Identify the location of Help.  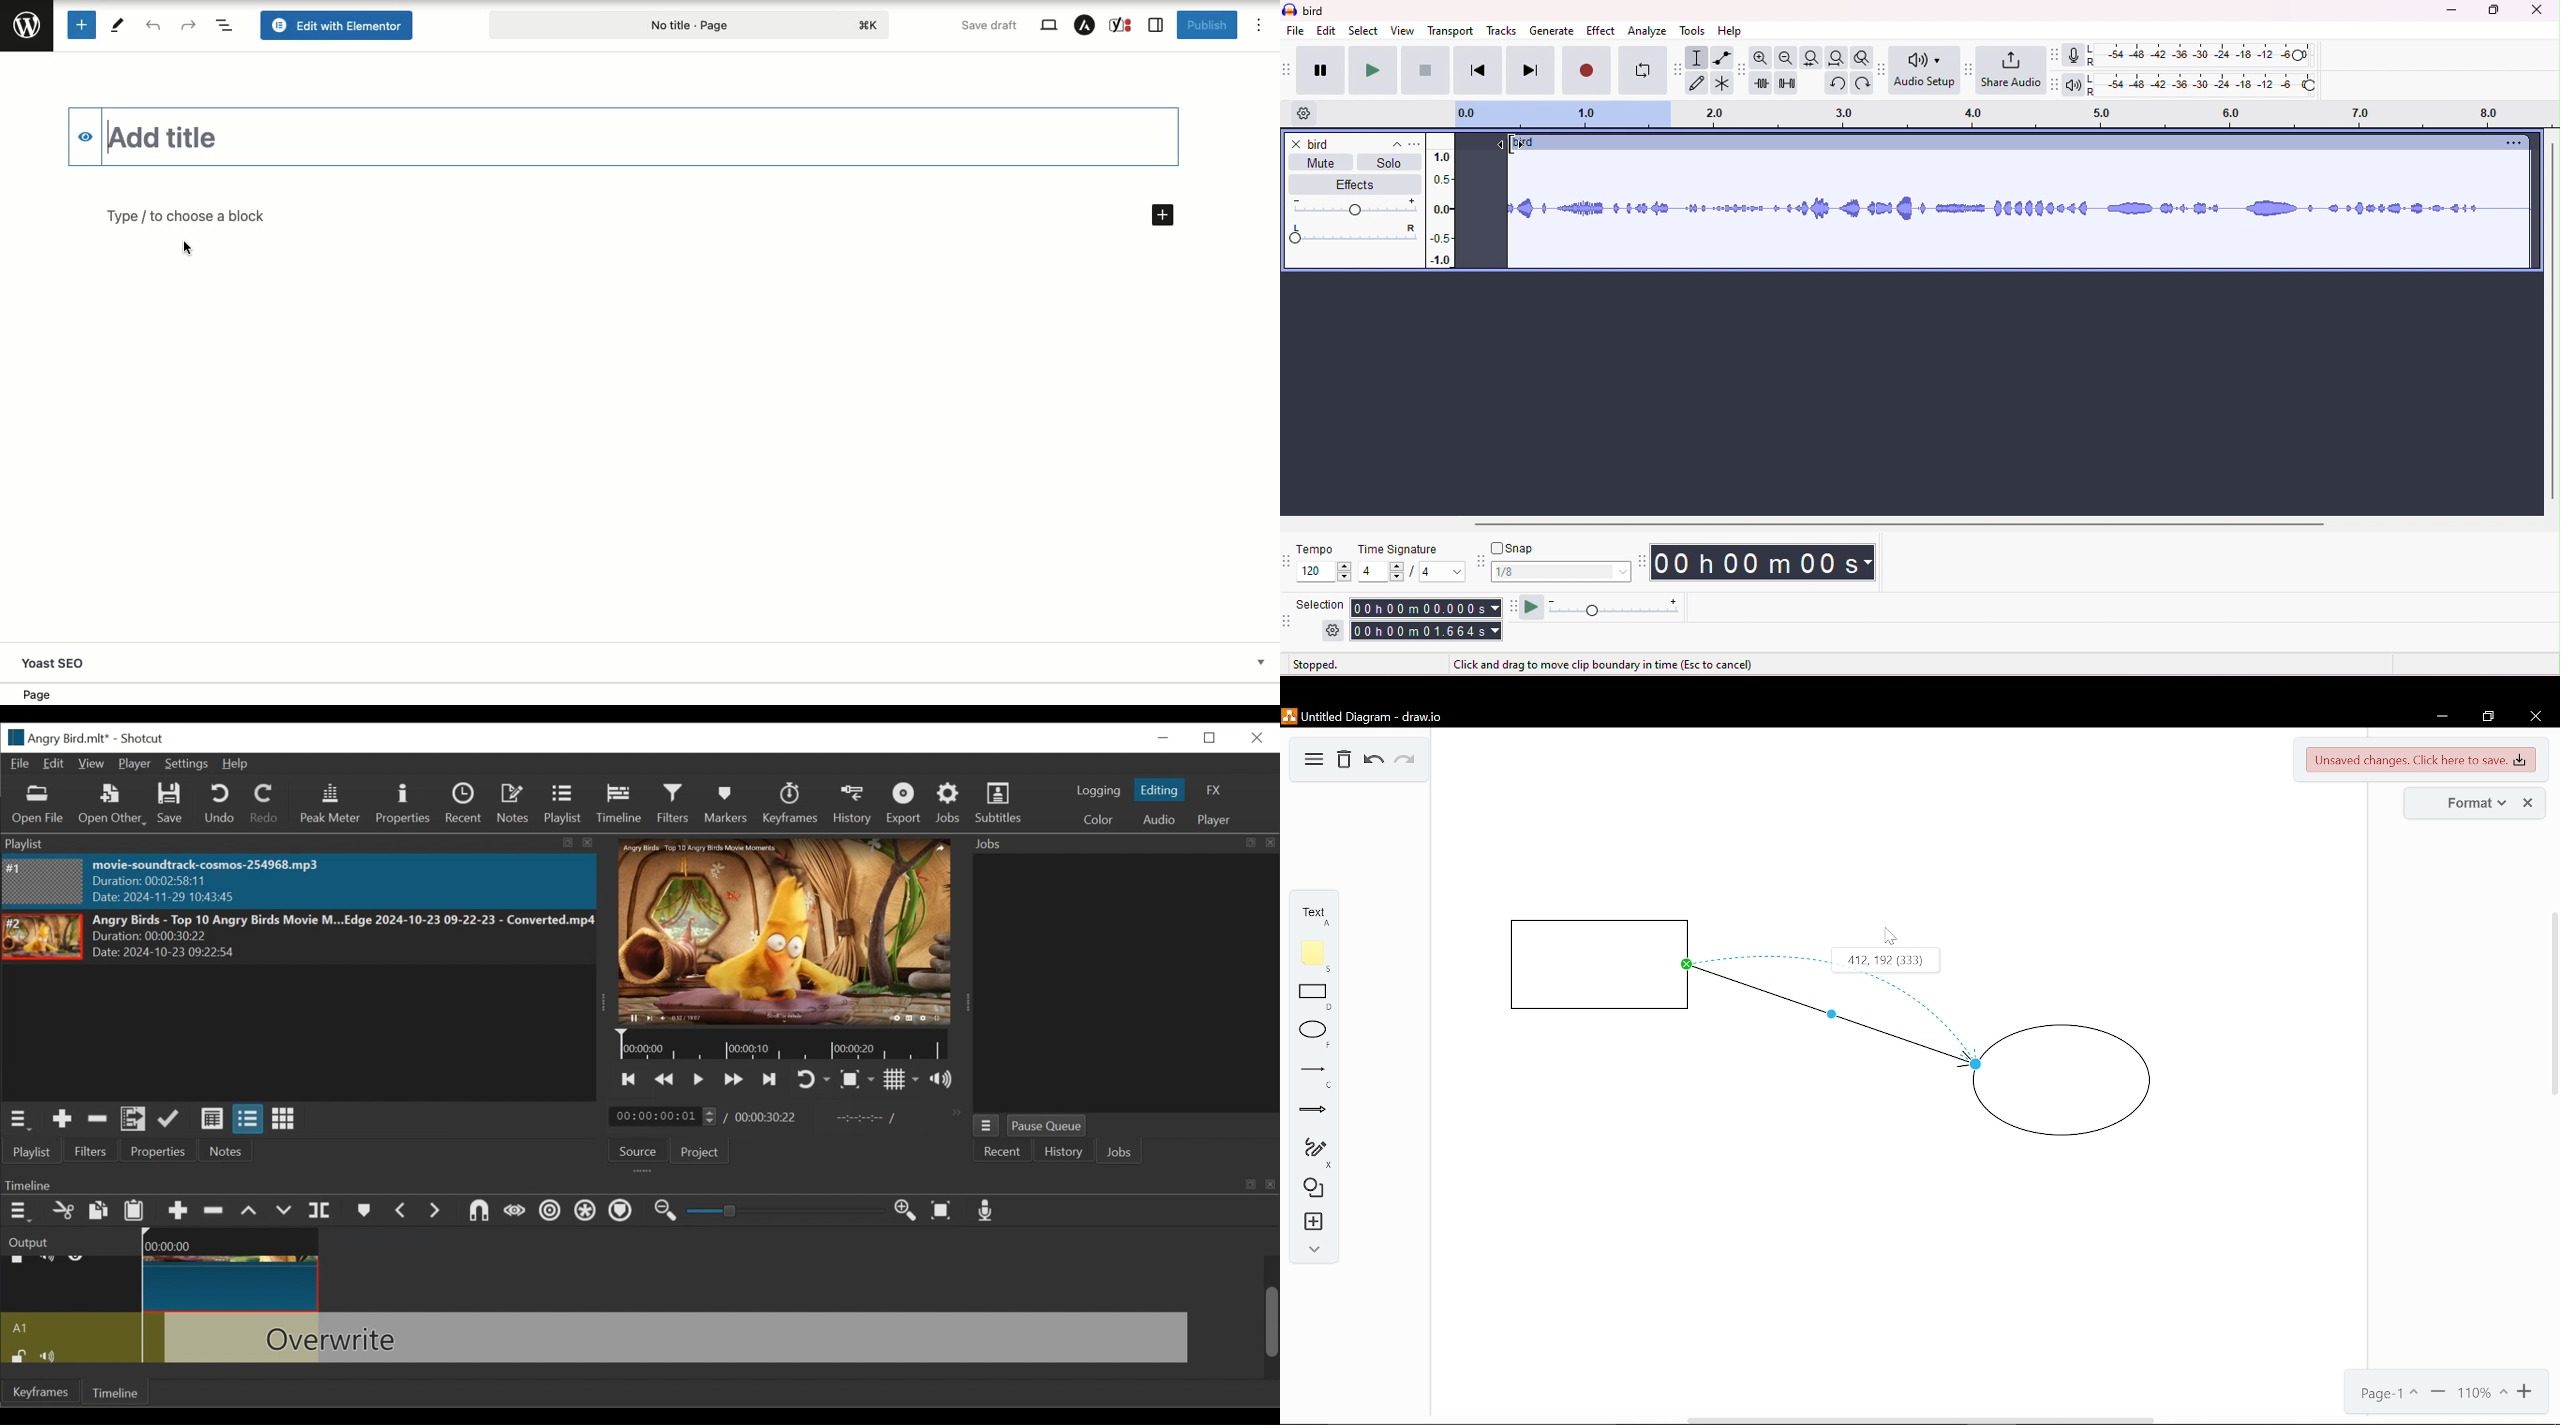
(234, 764).